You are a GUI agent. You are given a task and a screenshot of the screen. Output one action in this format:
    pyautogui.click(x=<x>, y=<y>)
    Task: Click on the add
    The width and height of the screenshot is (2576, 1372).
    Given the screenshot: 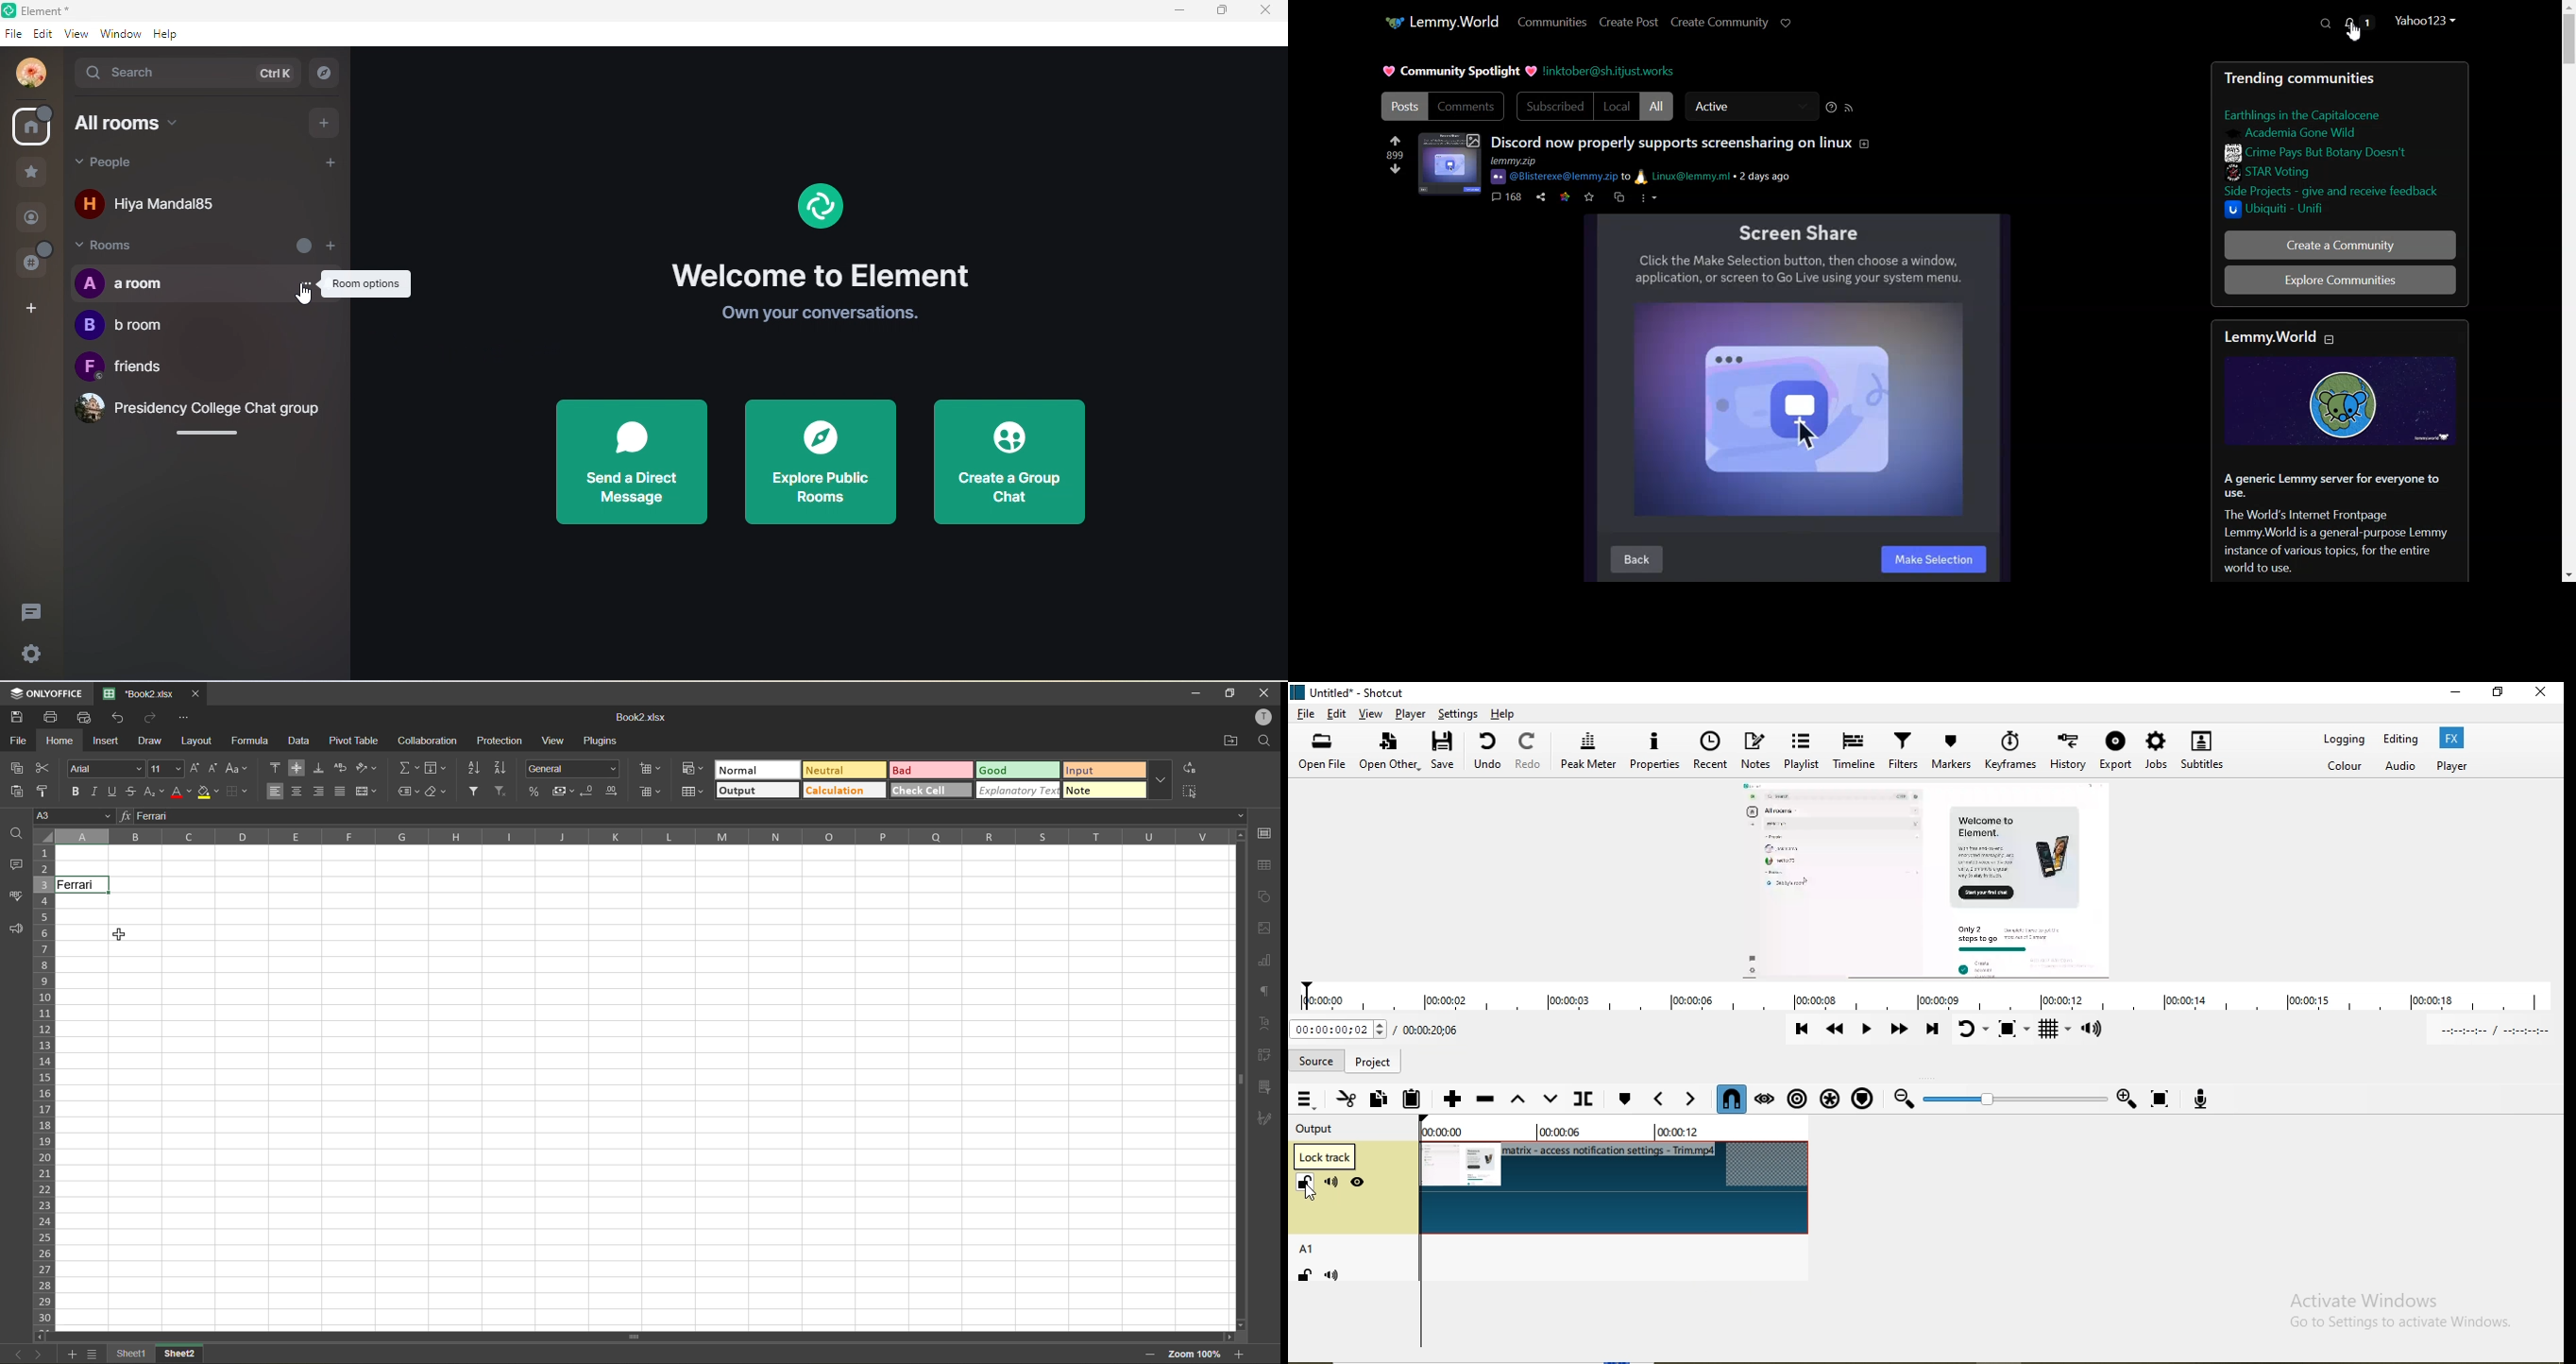 What is the action you would take?
    pyautogui.click(x=333, y=165)
    